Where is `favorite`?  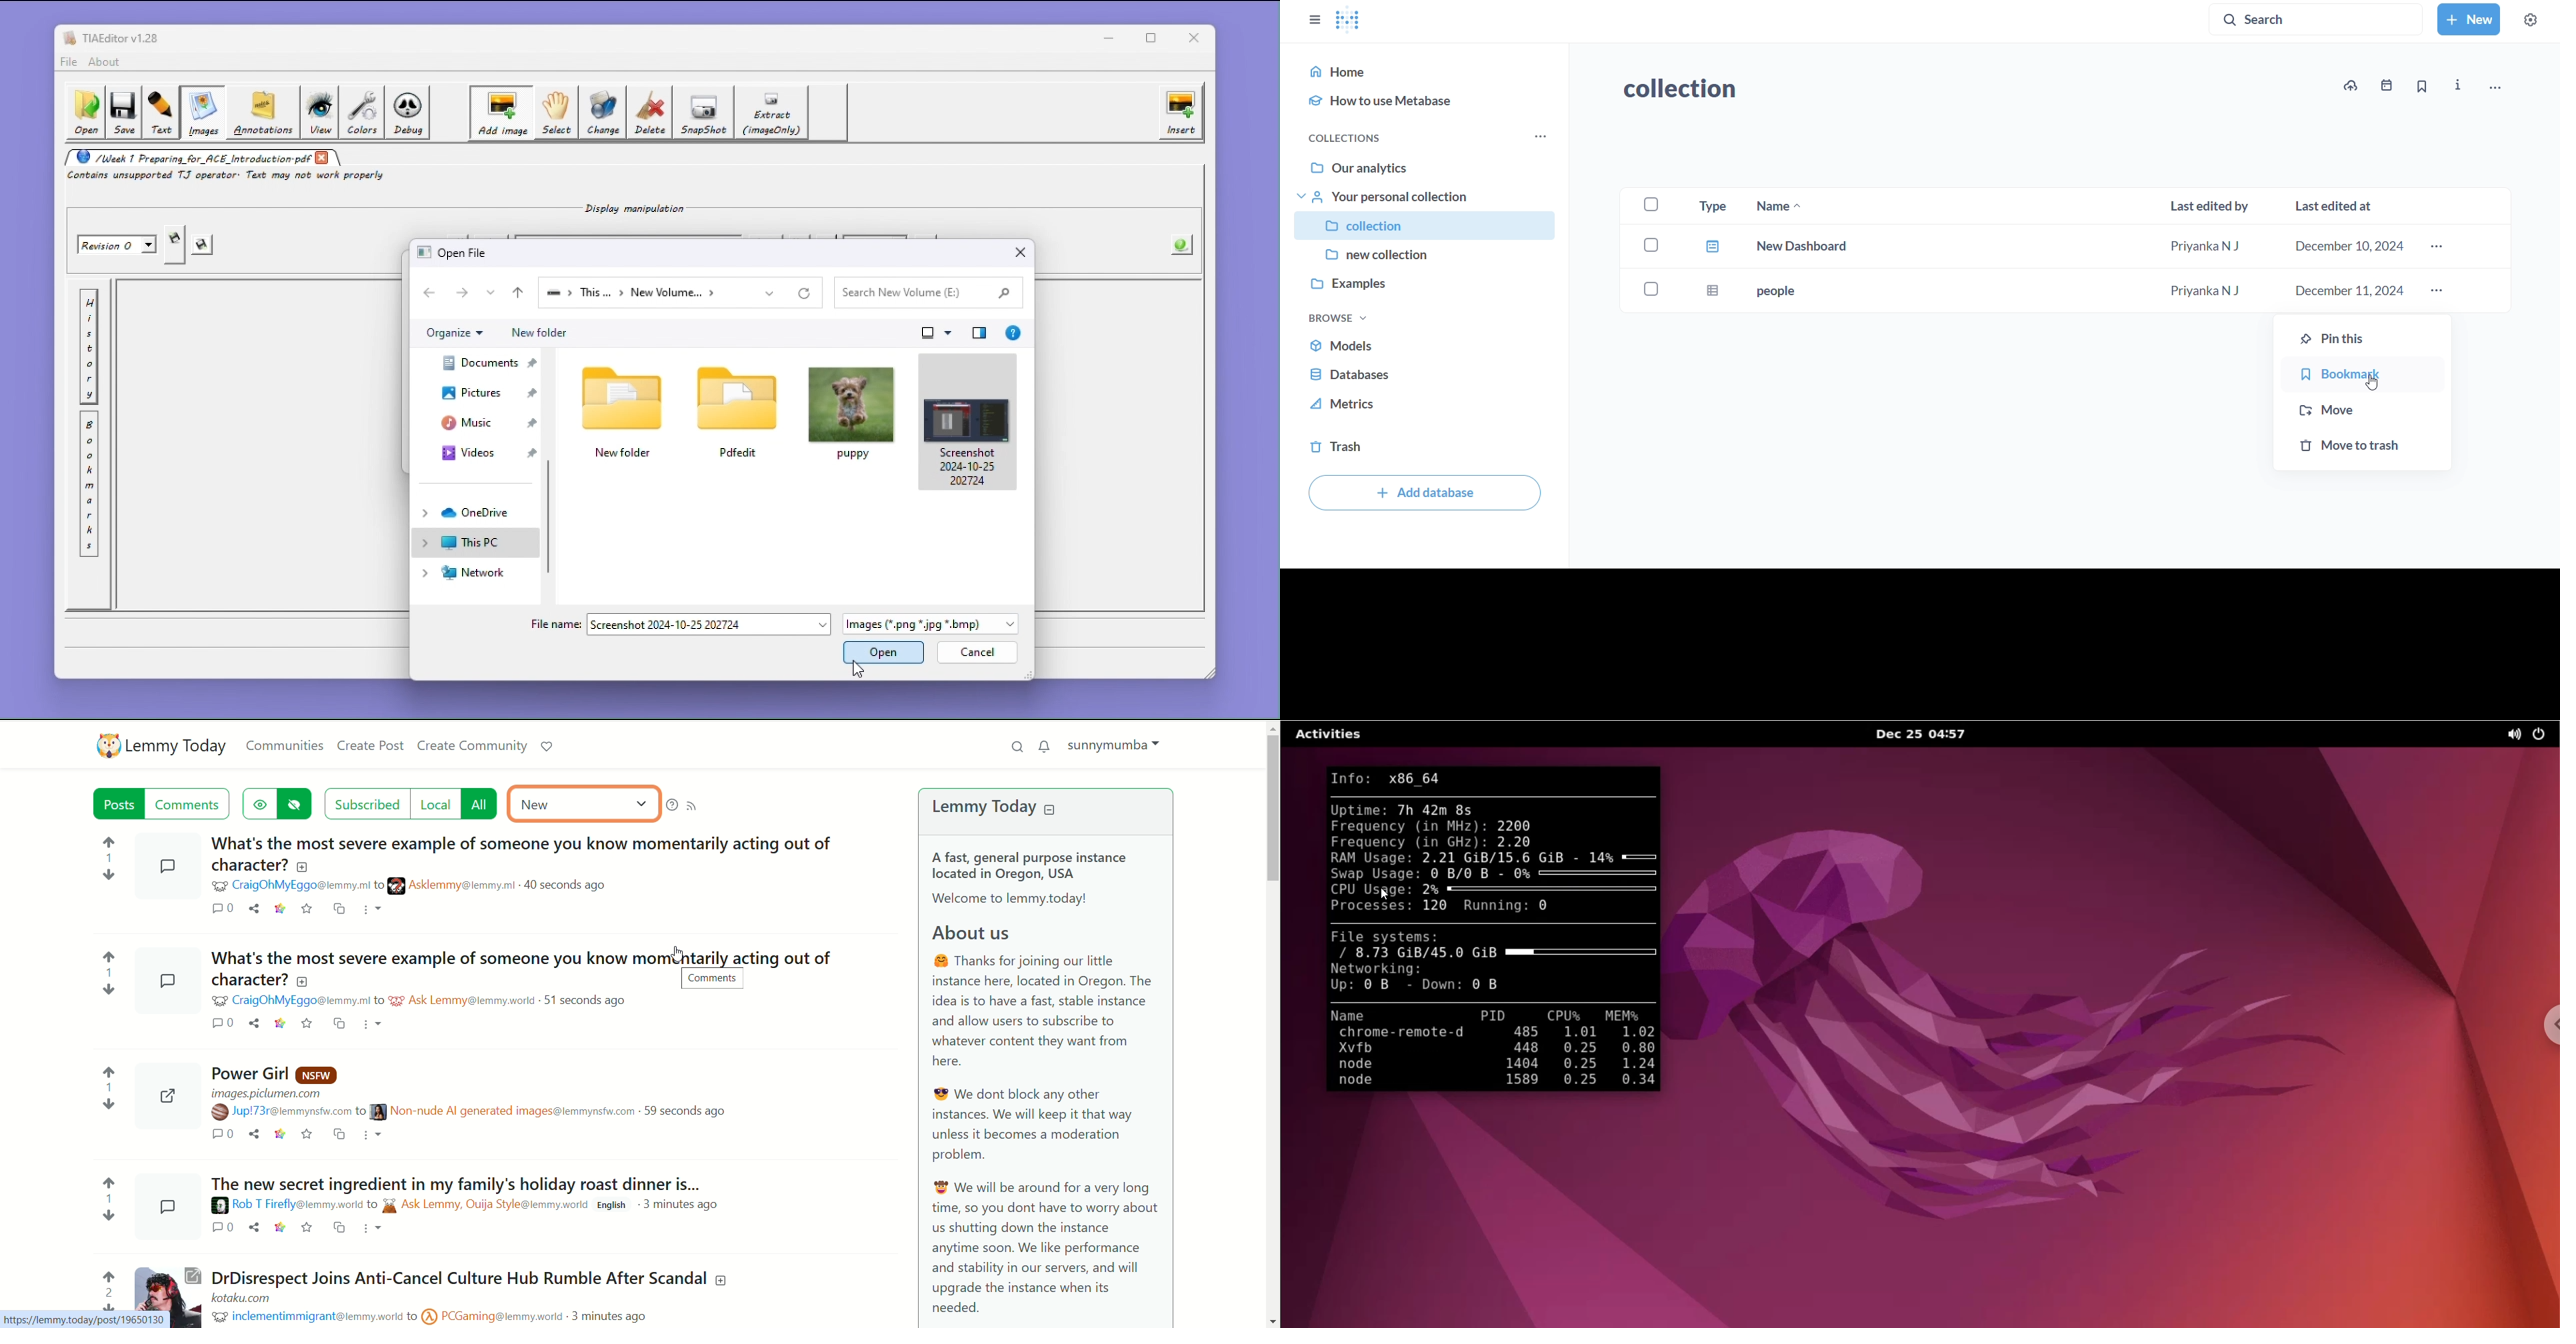
favorite is located at coordinates (306, 1023).